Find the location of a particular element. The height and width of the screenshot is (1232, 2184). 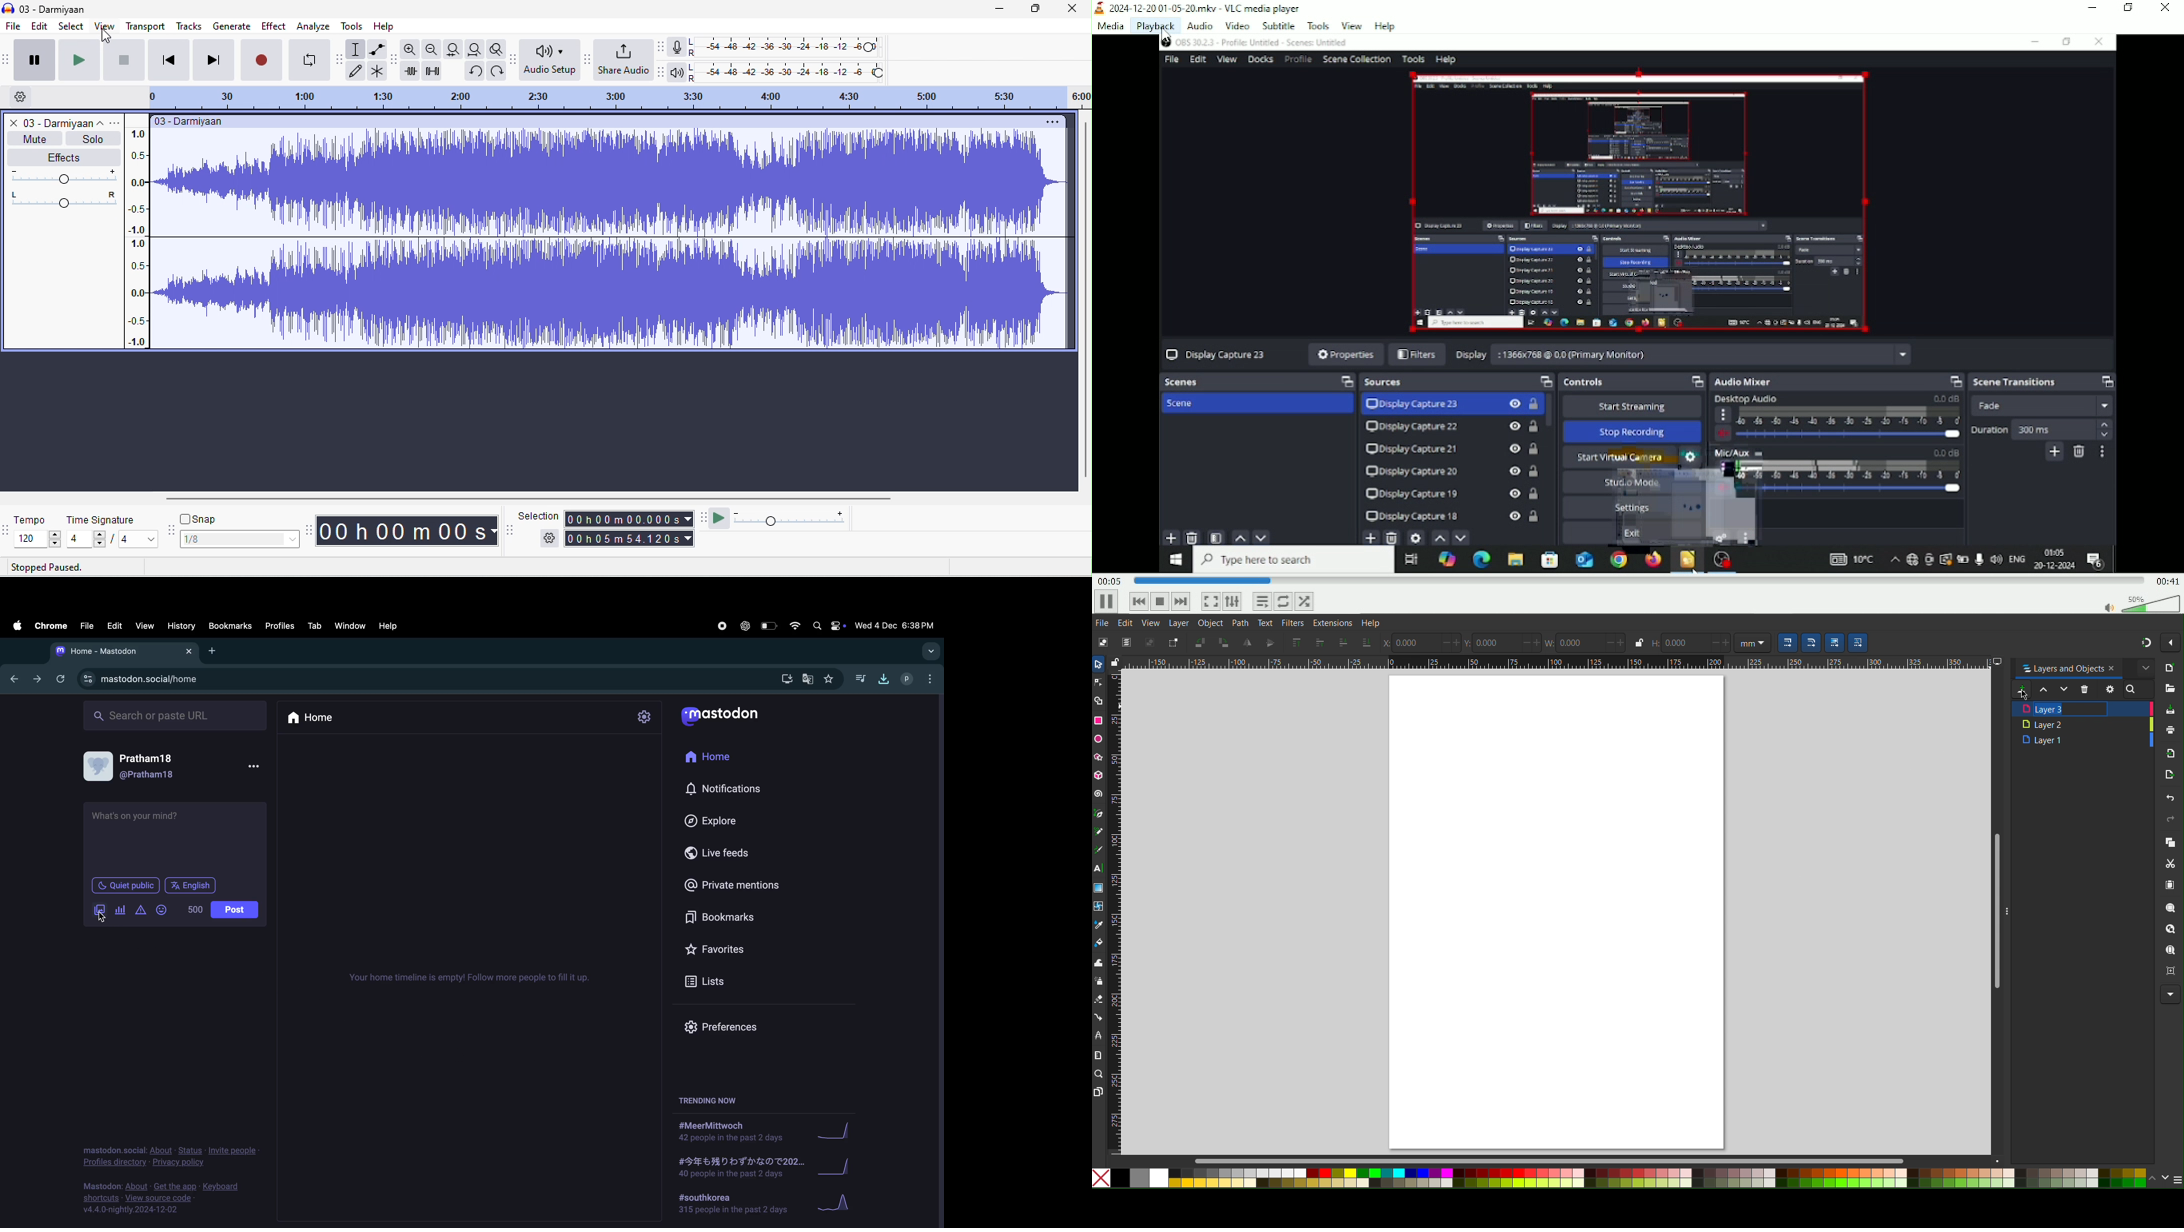

cursor is located at coordinates (105, 919).